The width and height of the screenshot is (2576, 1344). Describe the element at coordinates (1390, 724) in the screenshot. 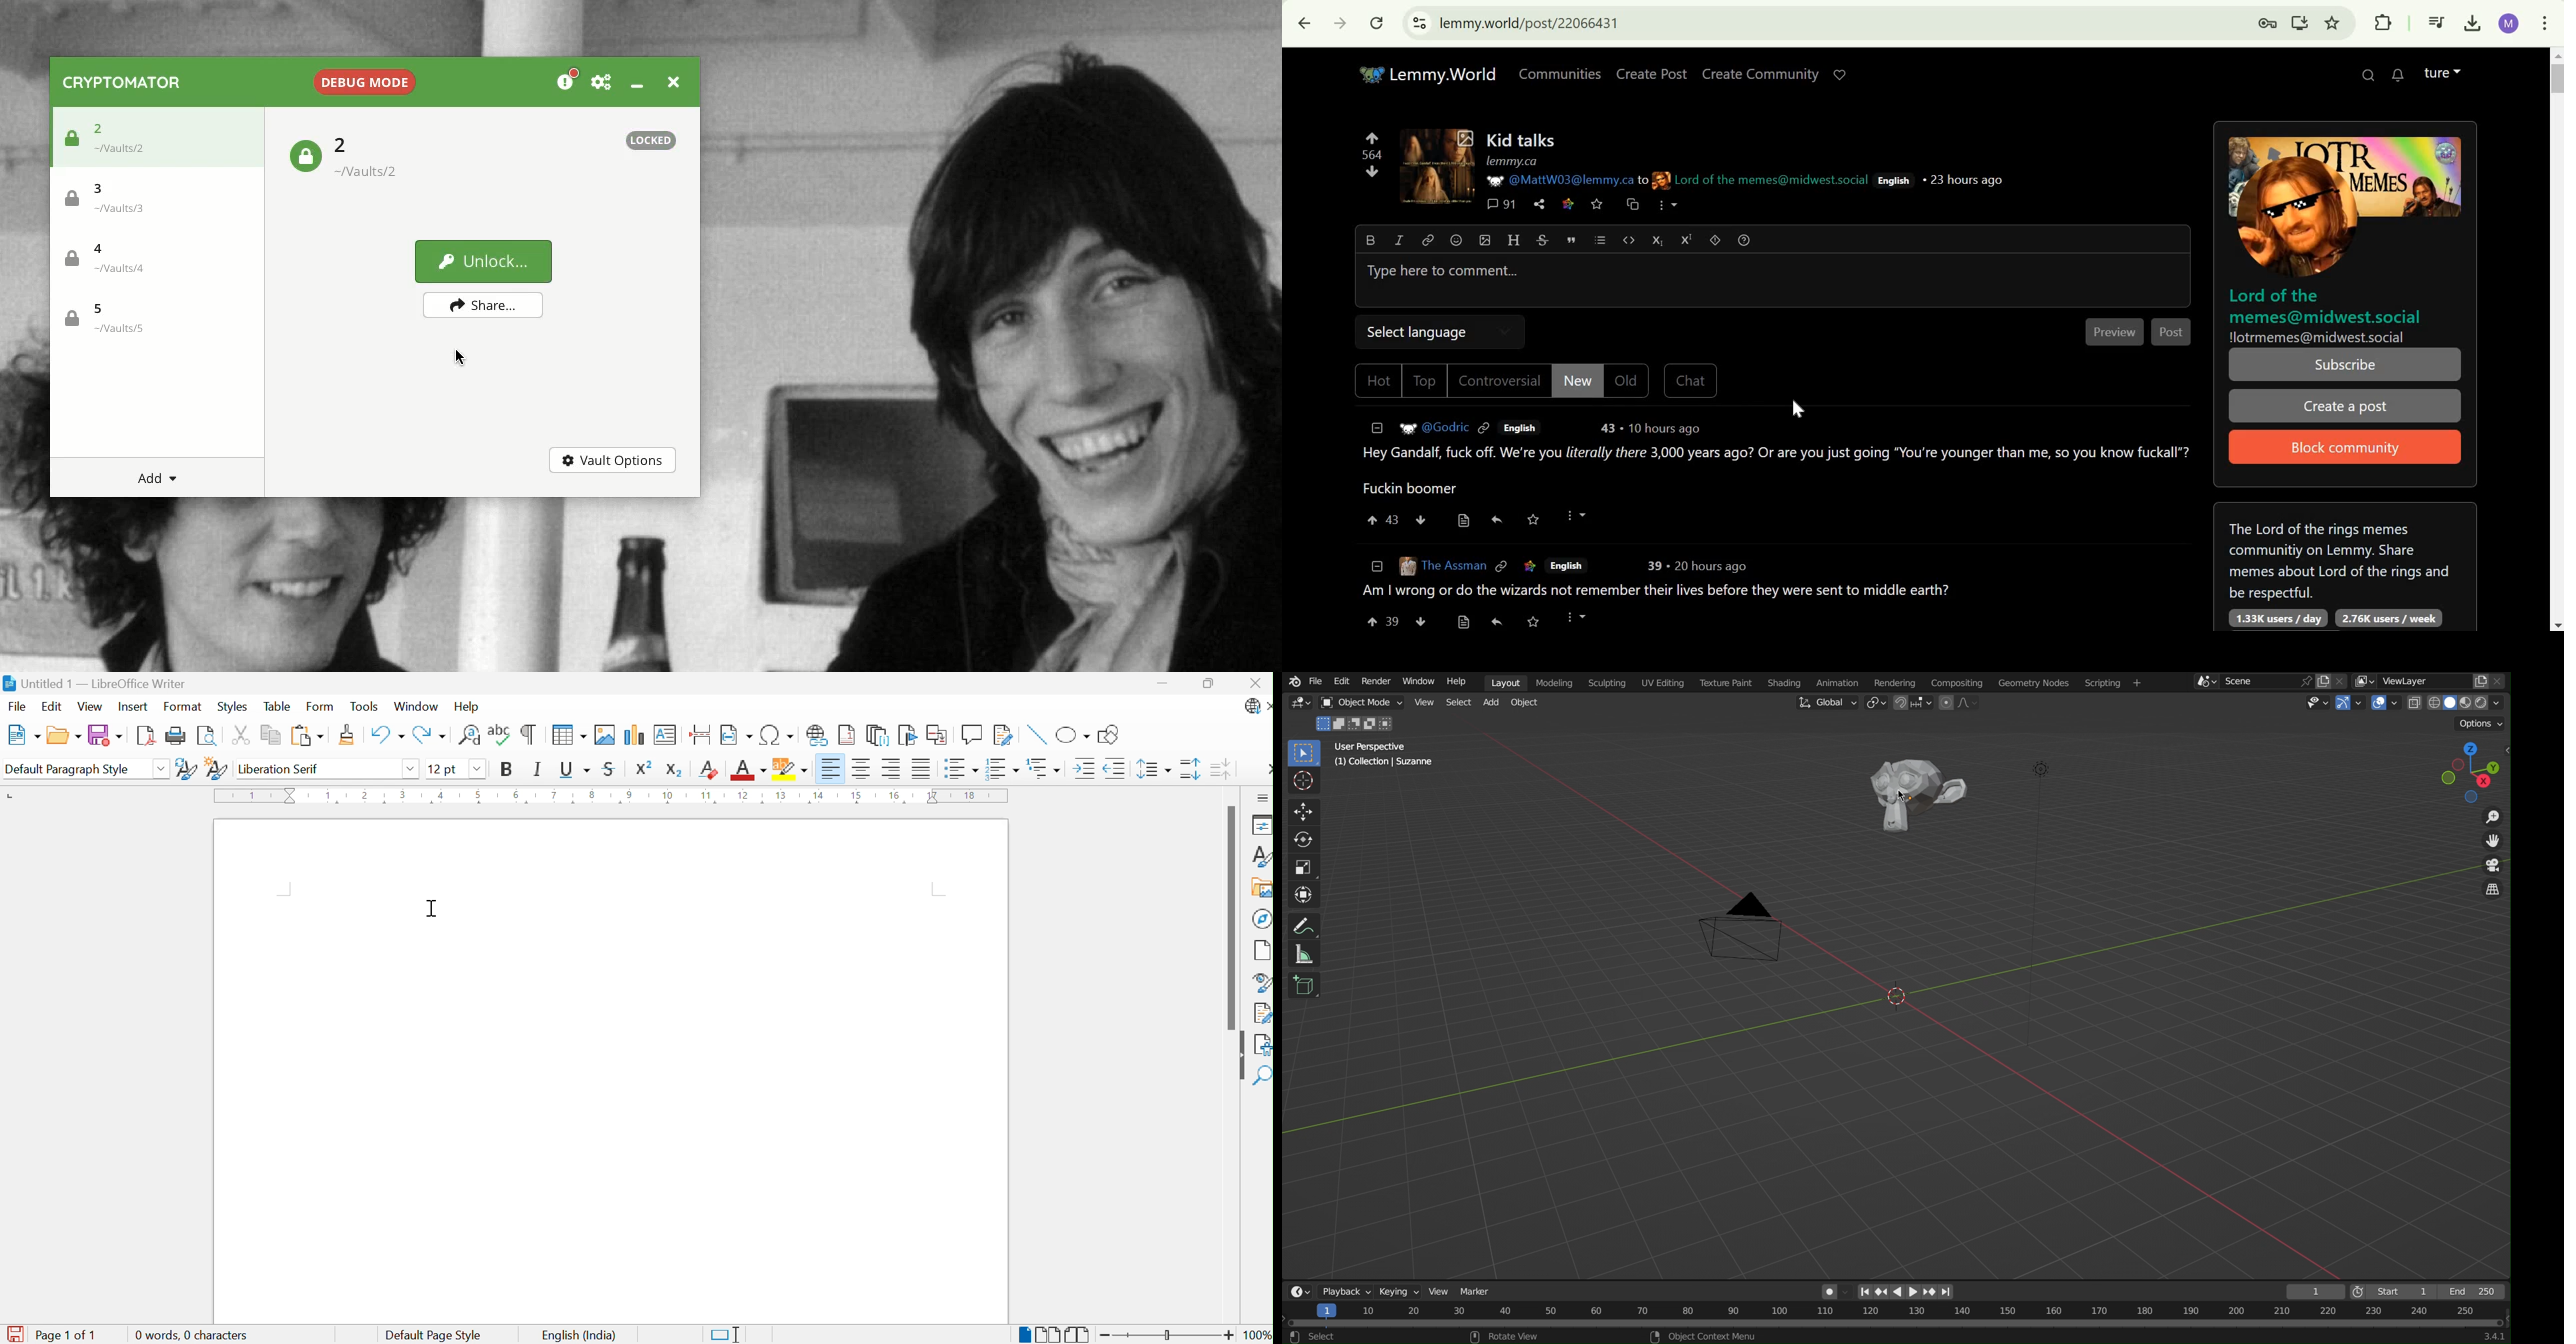

I see `intersect existing selection` at that location.